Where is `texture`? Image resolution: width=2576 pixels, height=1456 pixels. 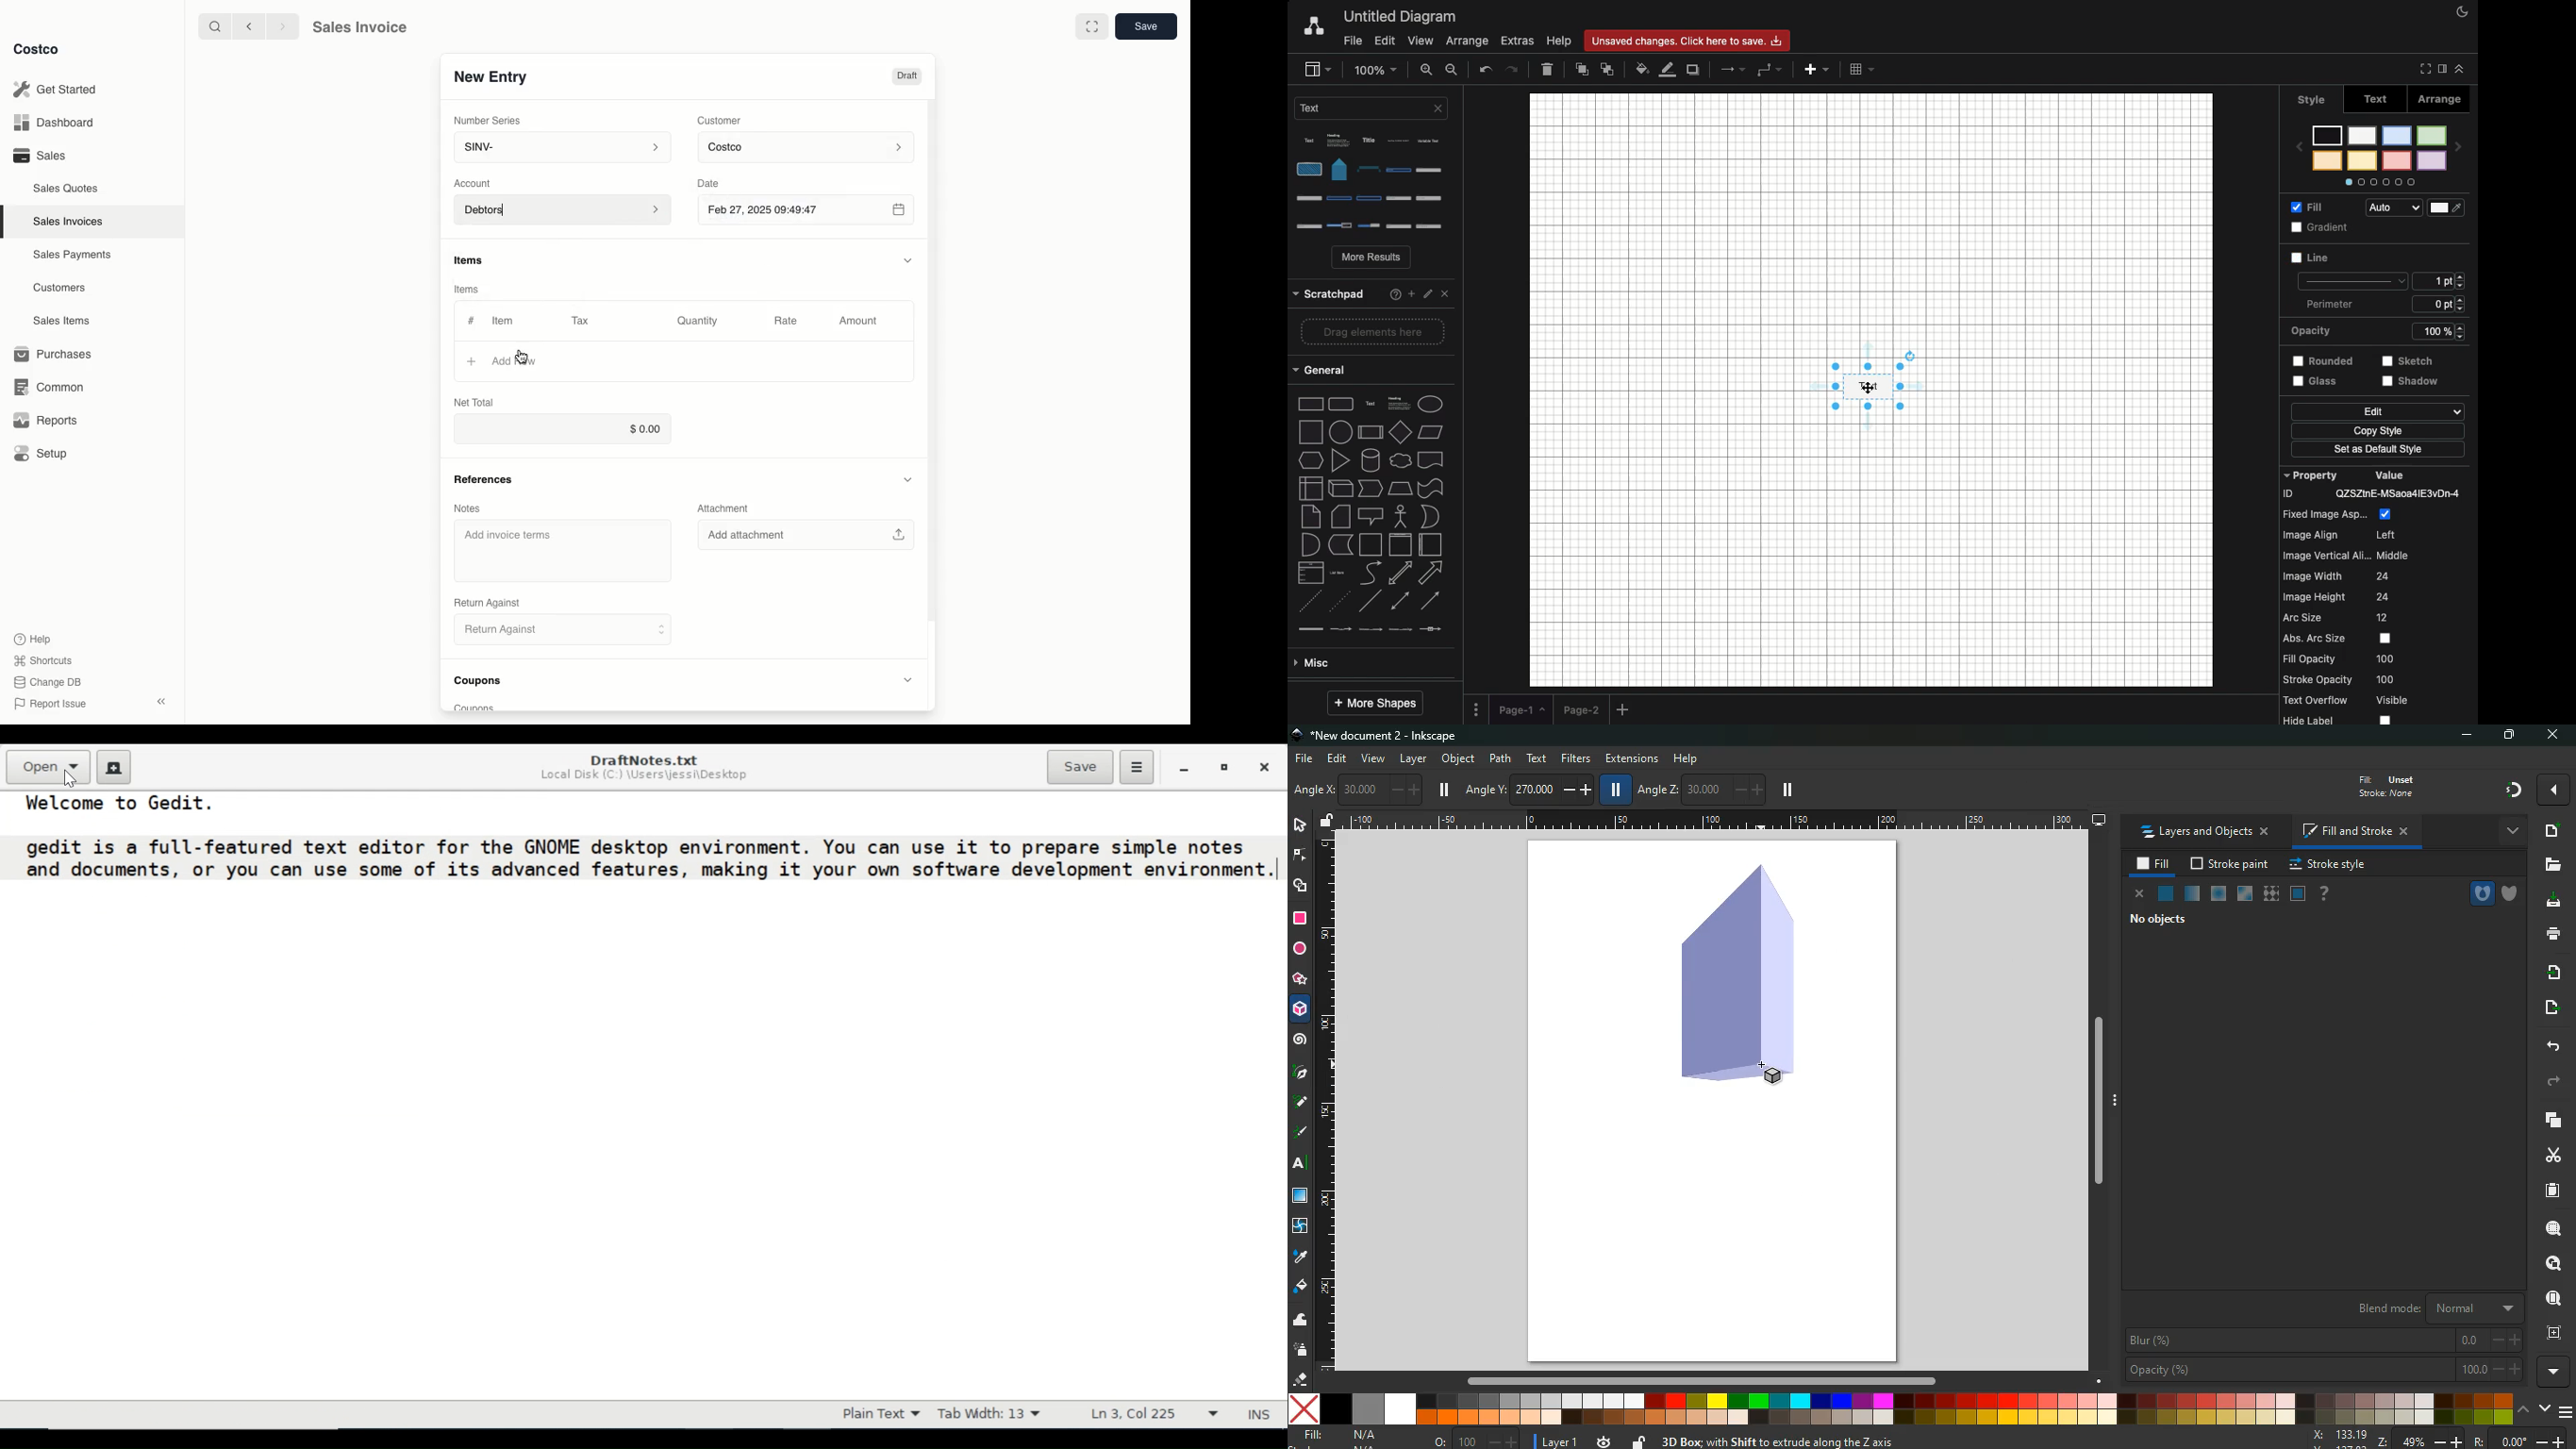 texture is located at coordinates (2270, 896).